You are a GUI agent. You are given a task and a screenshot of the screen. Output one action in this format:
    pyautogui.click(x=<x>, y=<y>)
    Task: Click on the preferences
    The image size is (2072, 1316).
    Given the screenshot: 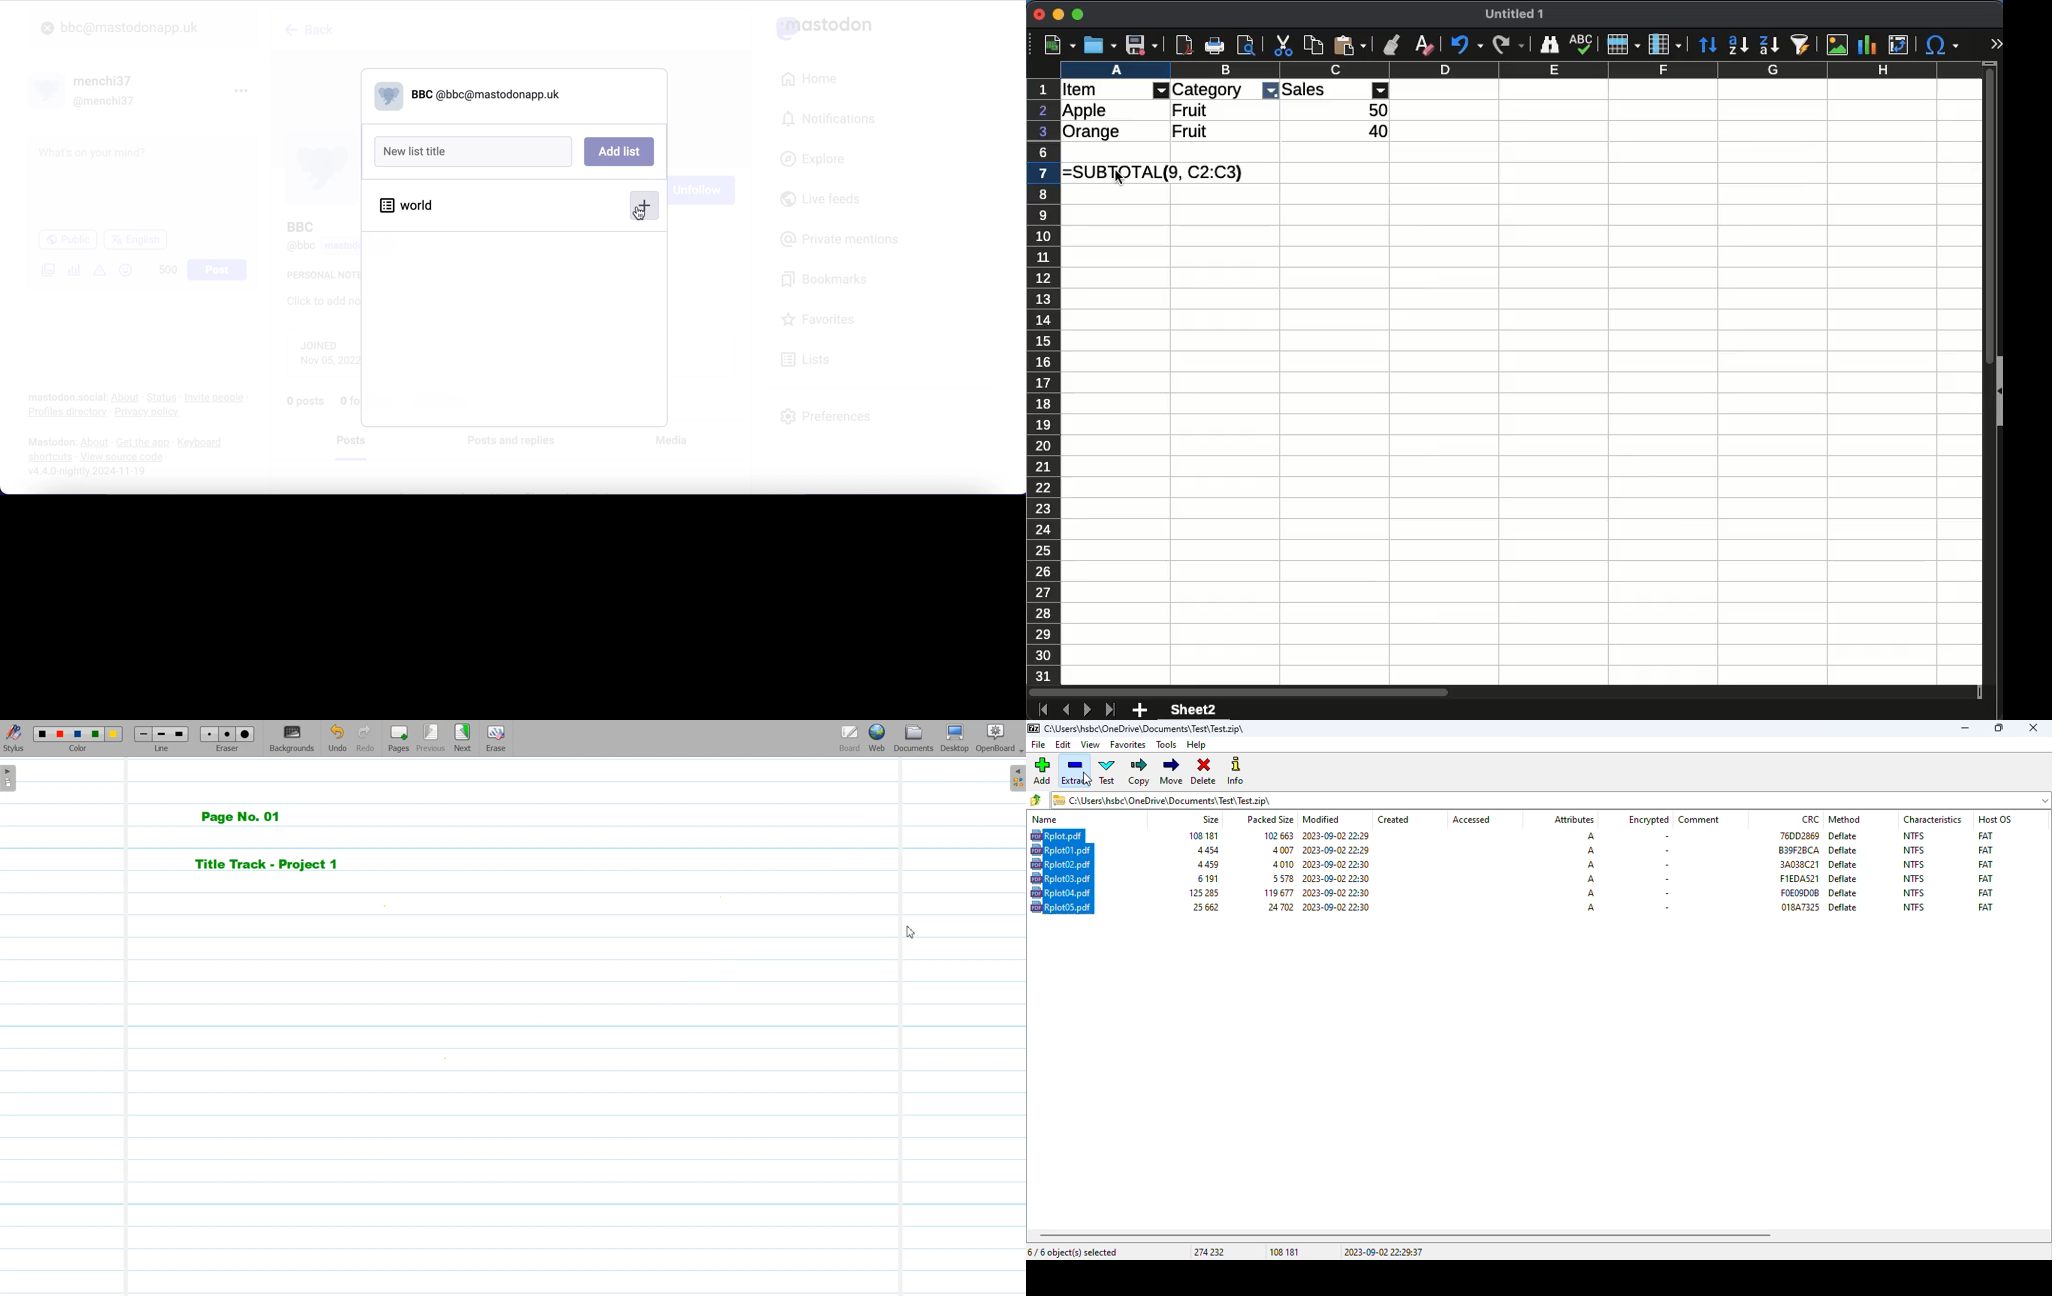 What is the action you would take?
    pyautogui.click(x=826, y=417)
    